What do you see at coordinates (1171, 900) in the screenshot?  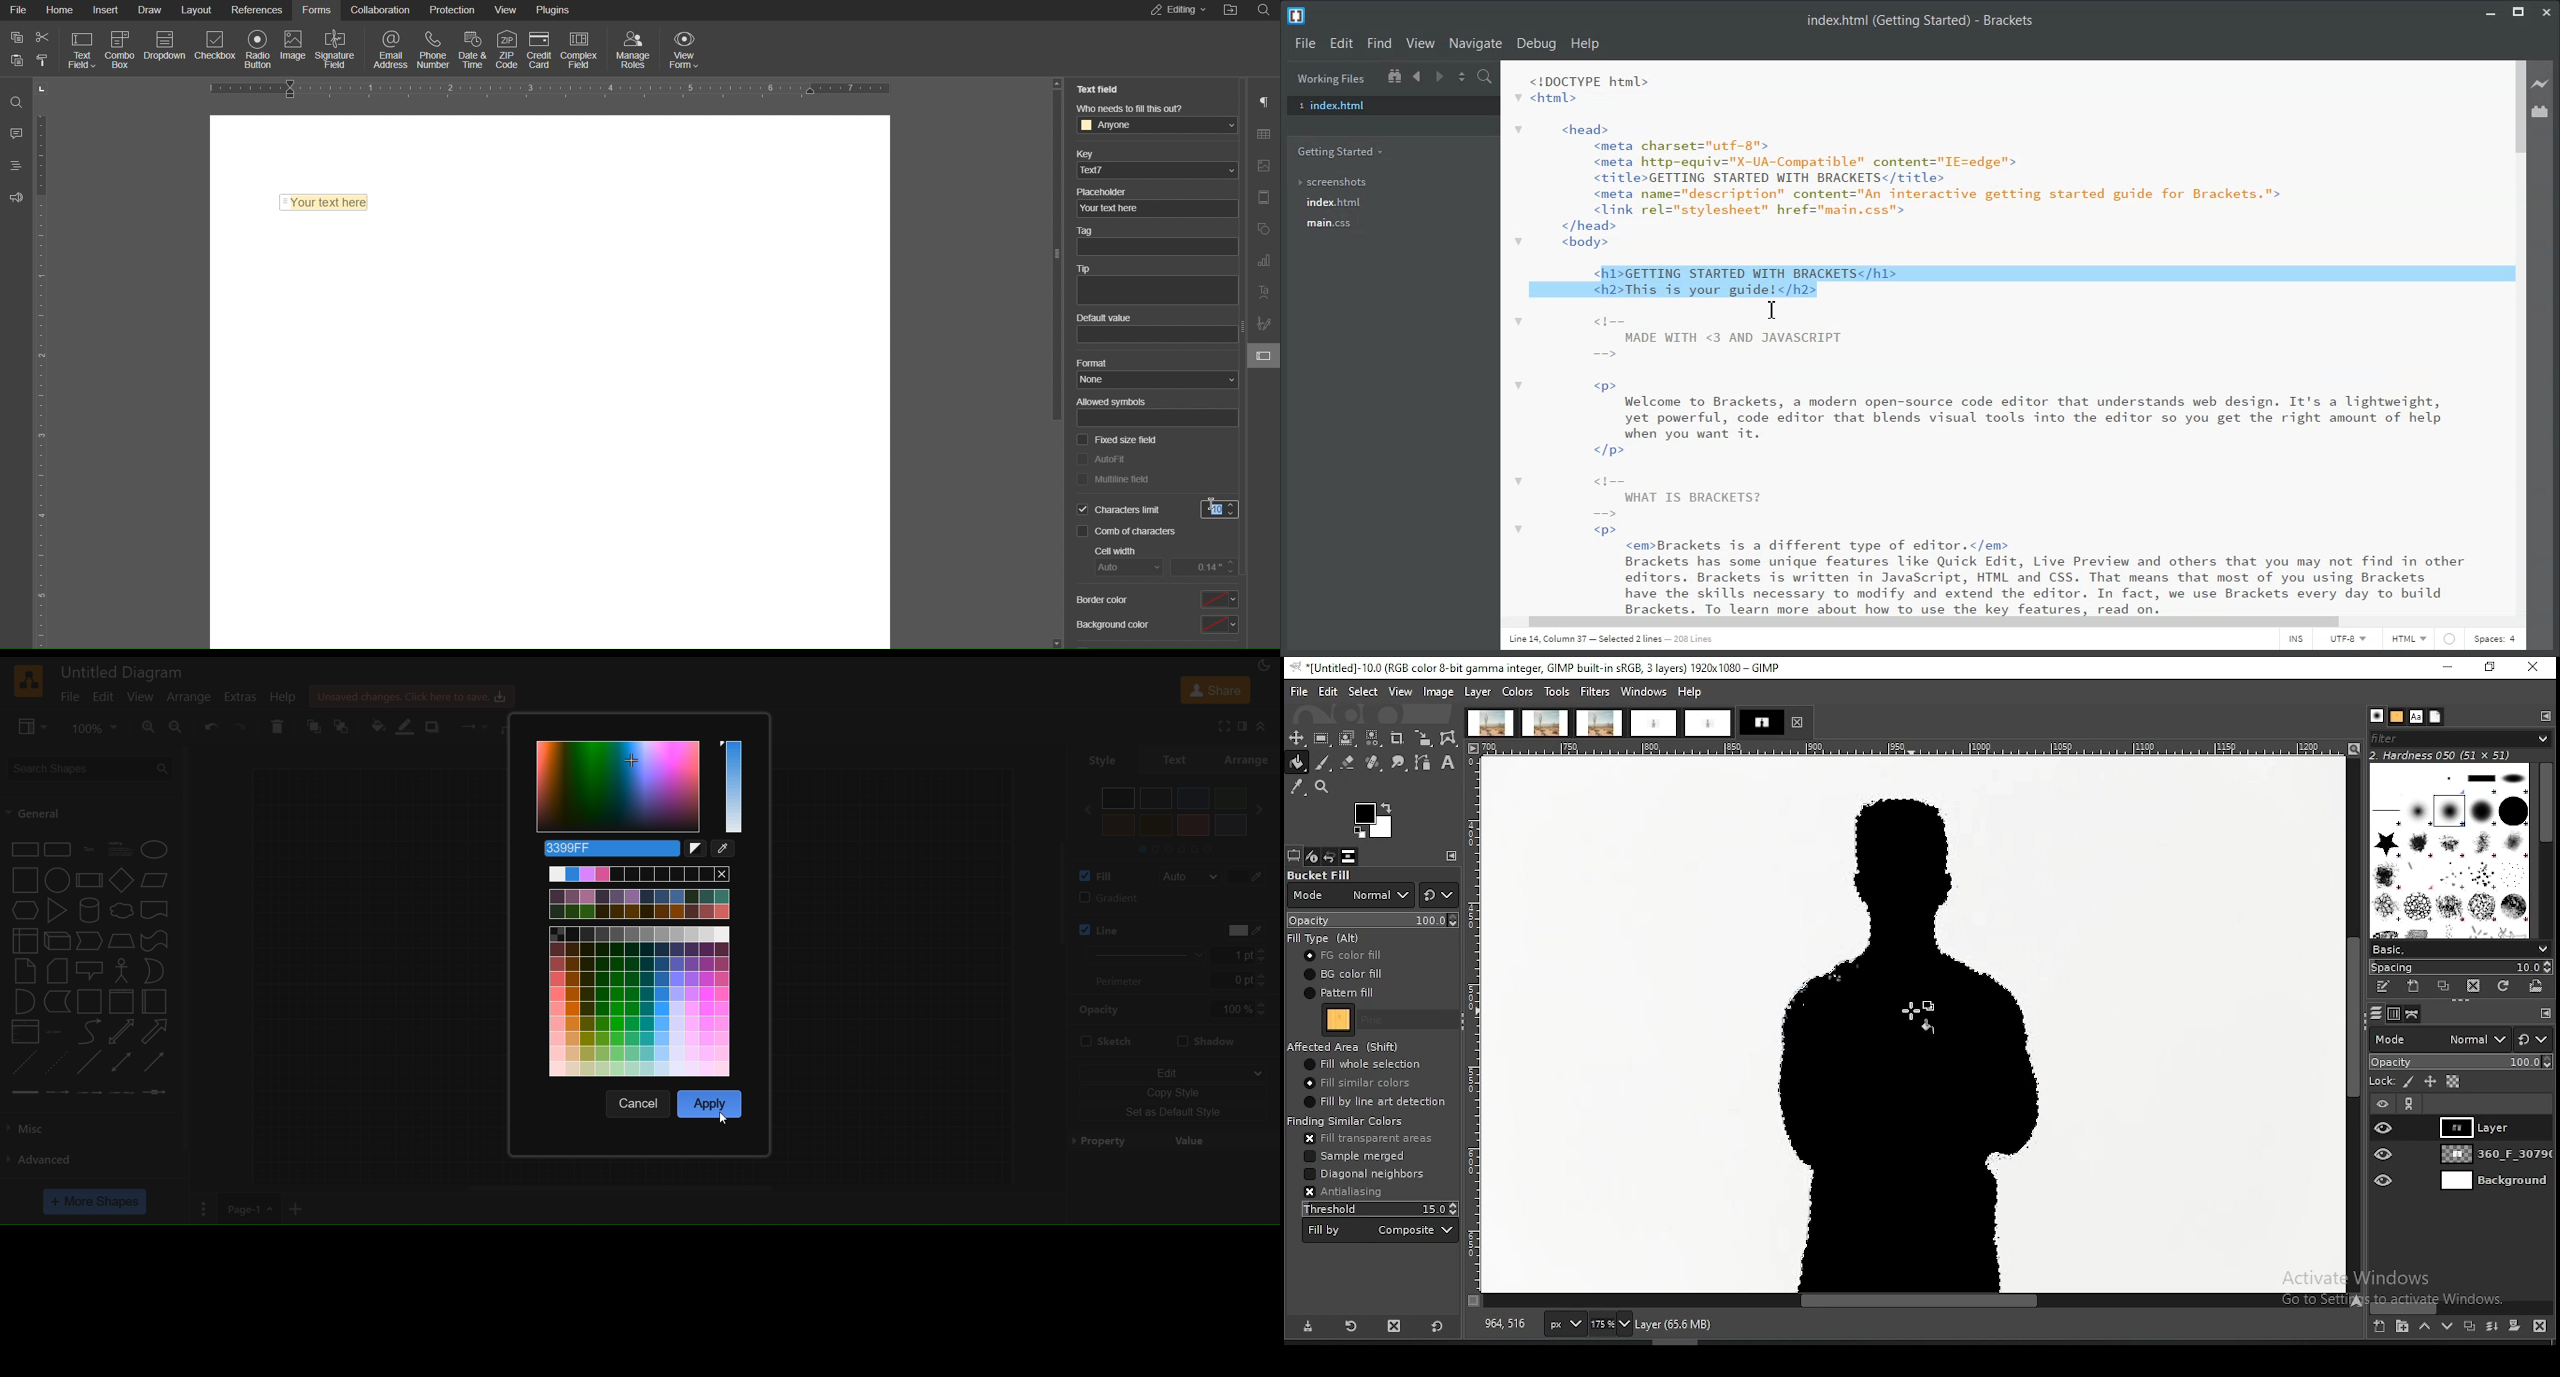 I see `gradient` at bounding box center [1171, 900].